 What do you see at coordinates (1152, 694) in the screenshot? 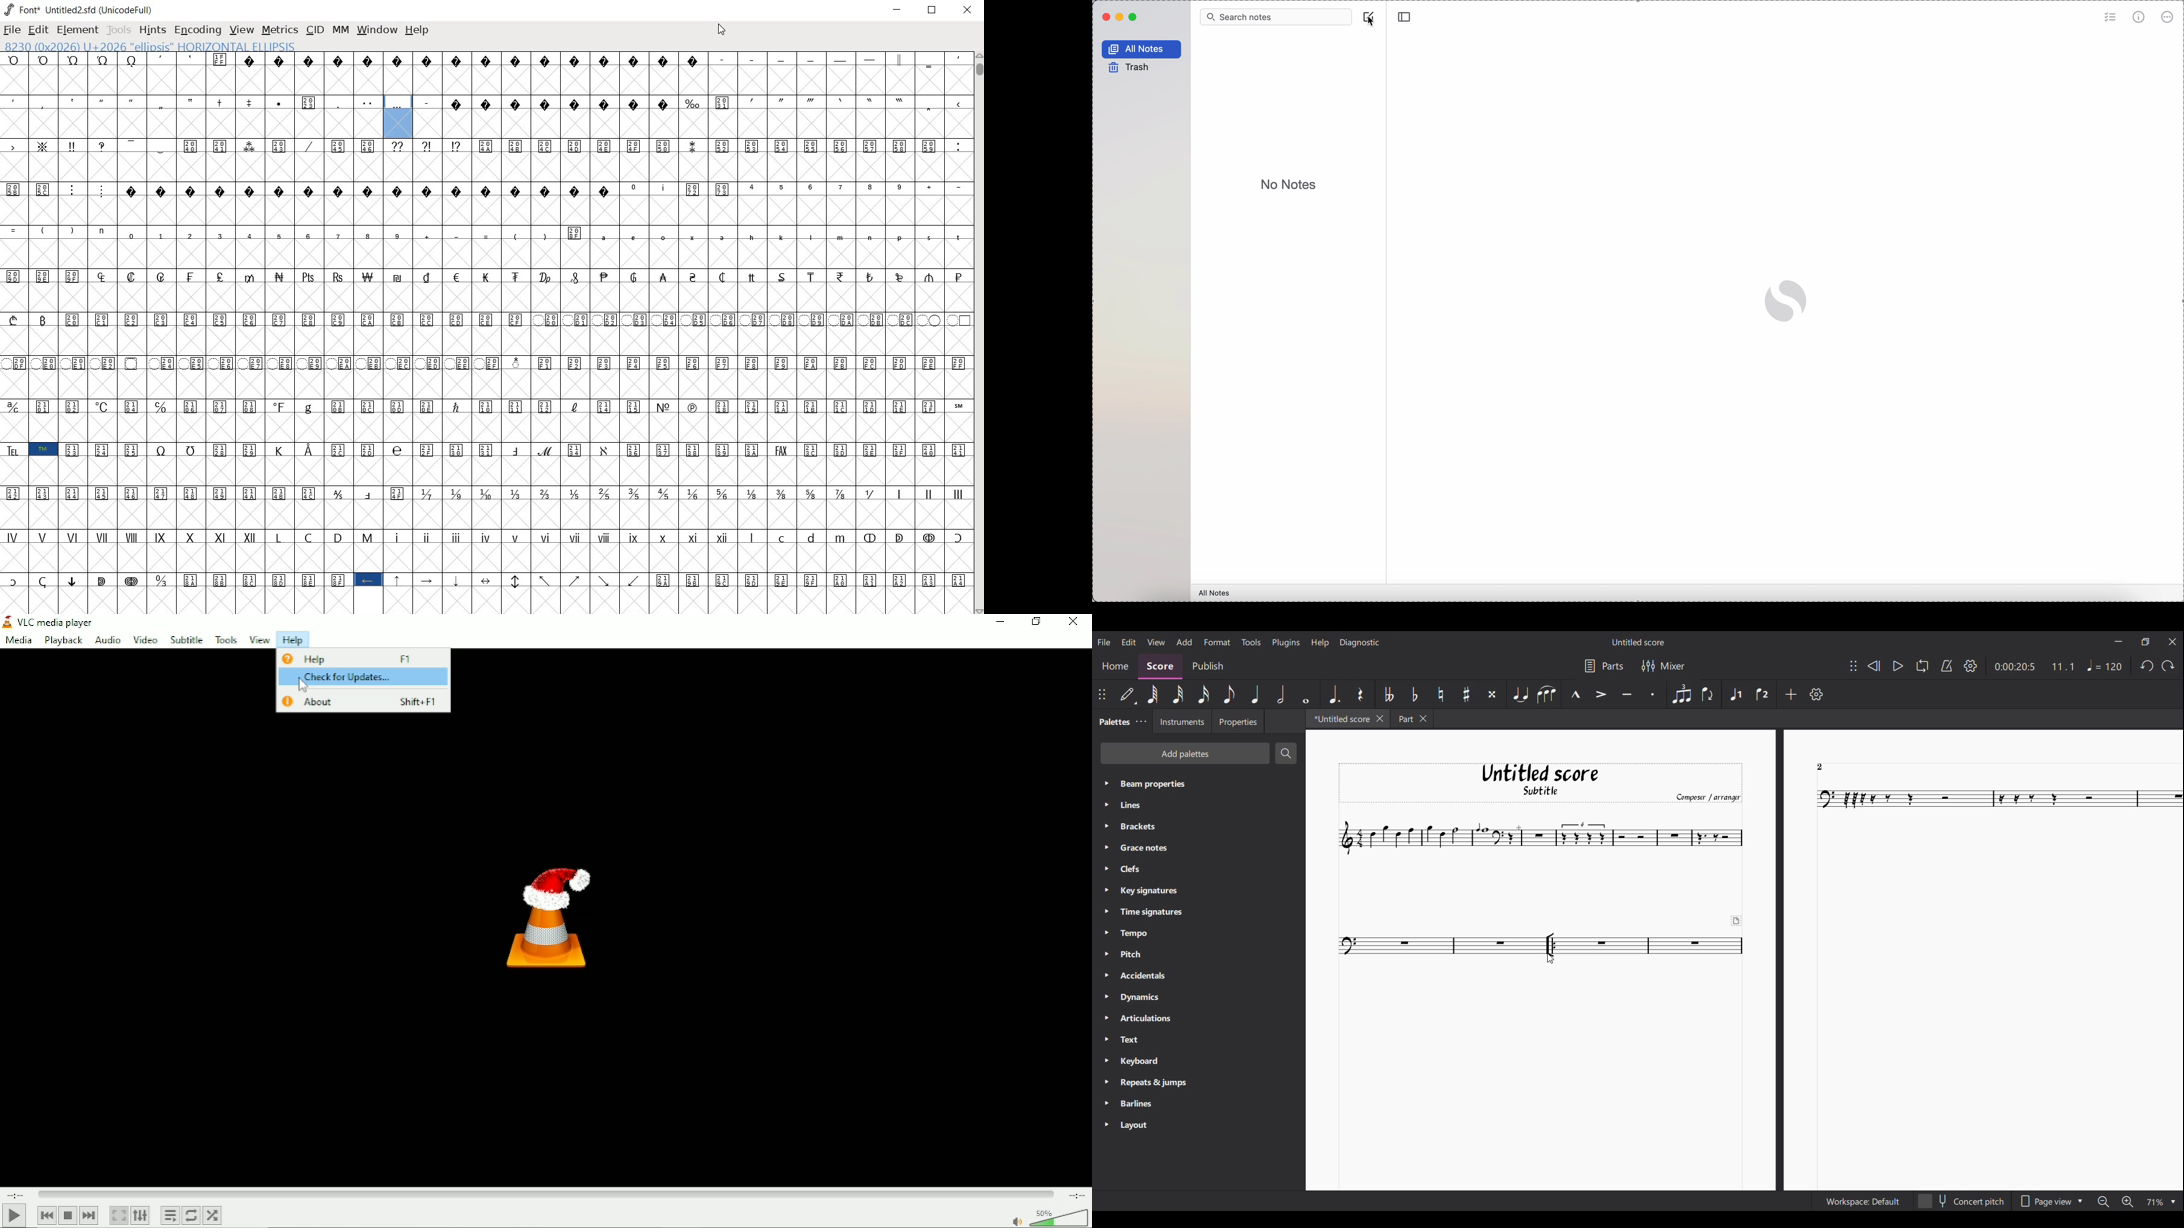
I see `64th note` at bounding box center [1152, 694].